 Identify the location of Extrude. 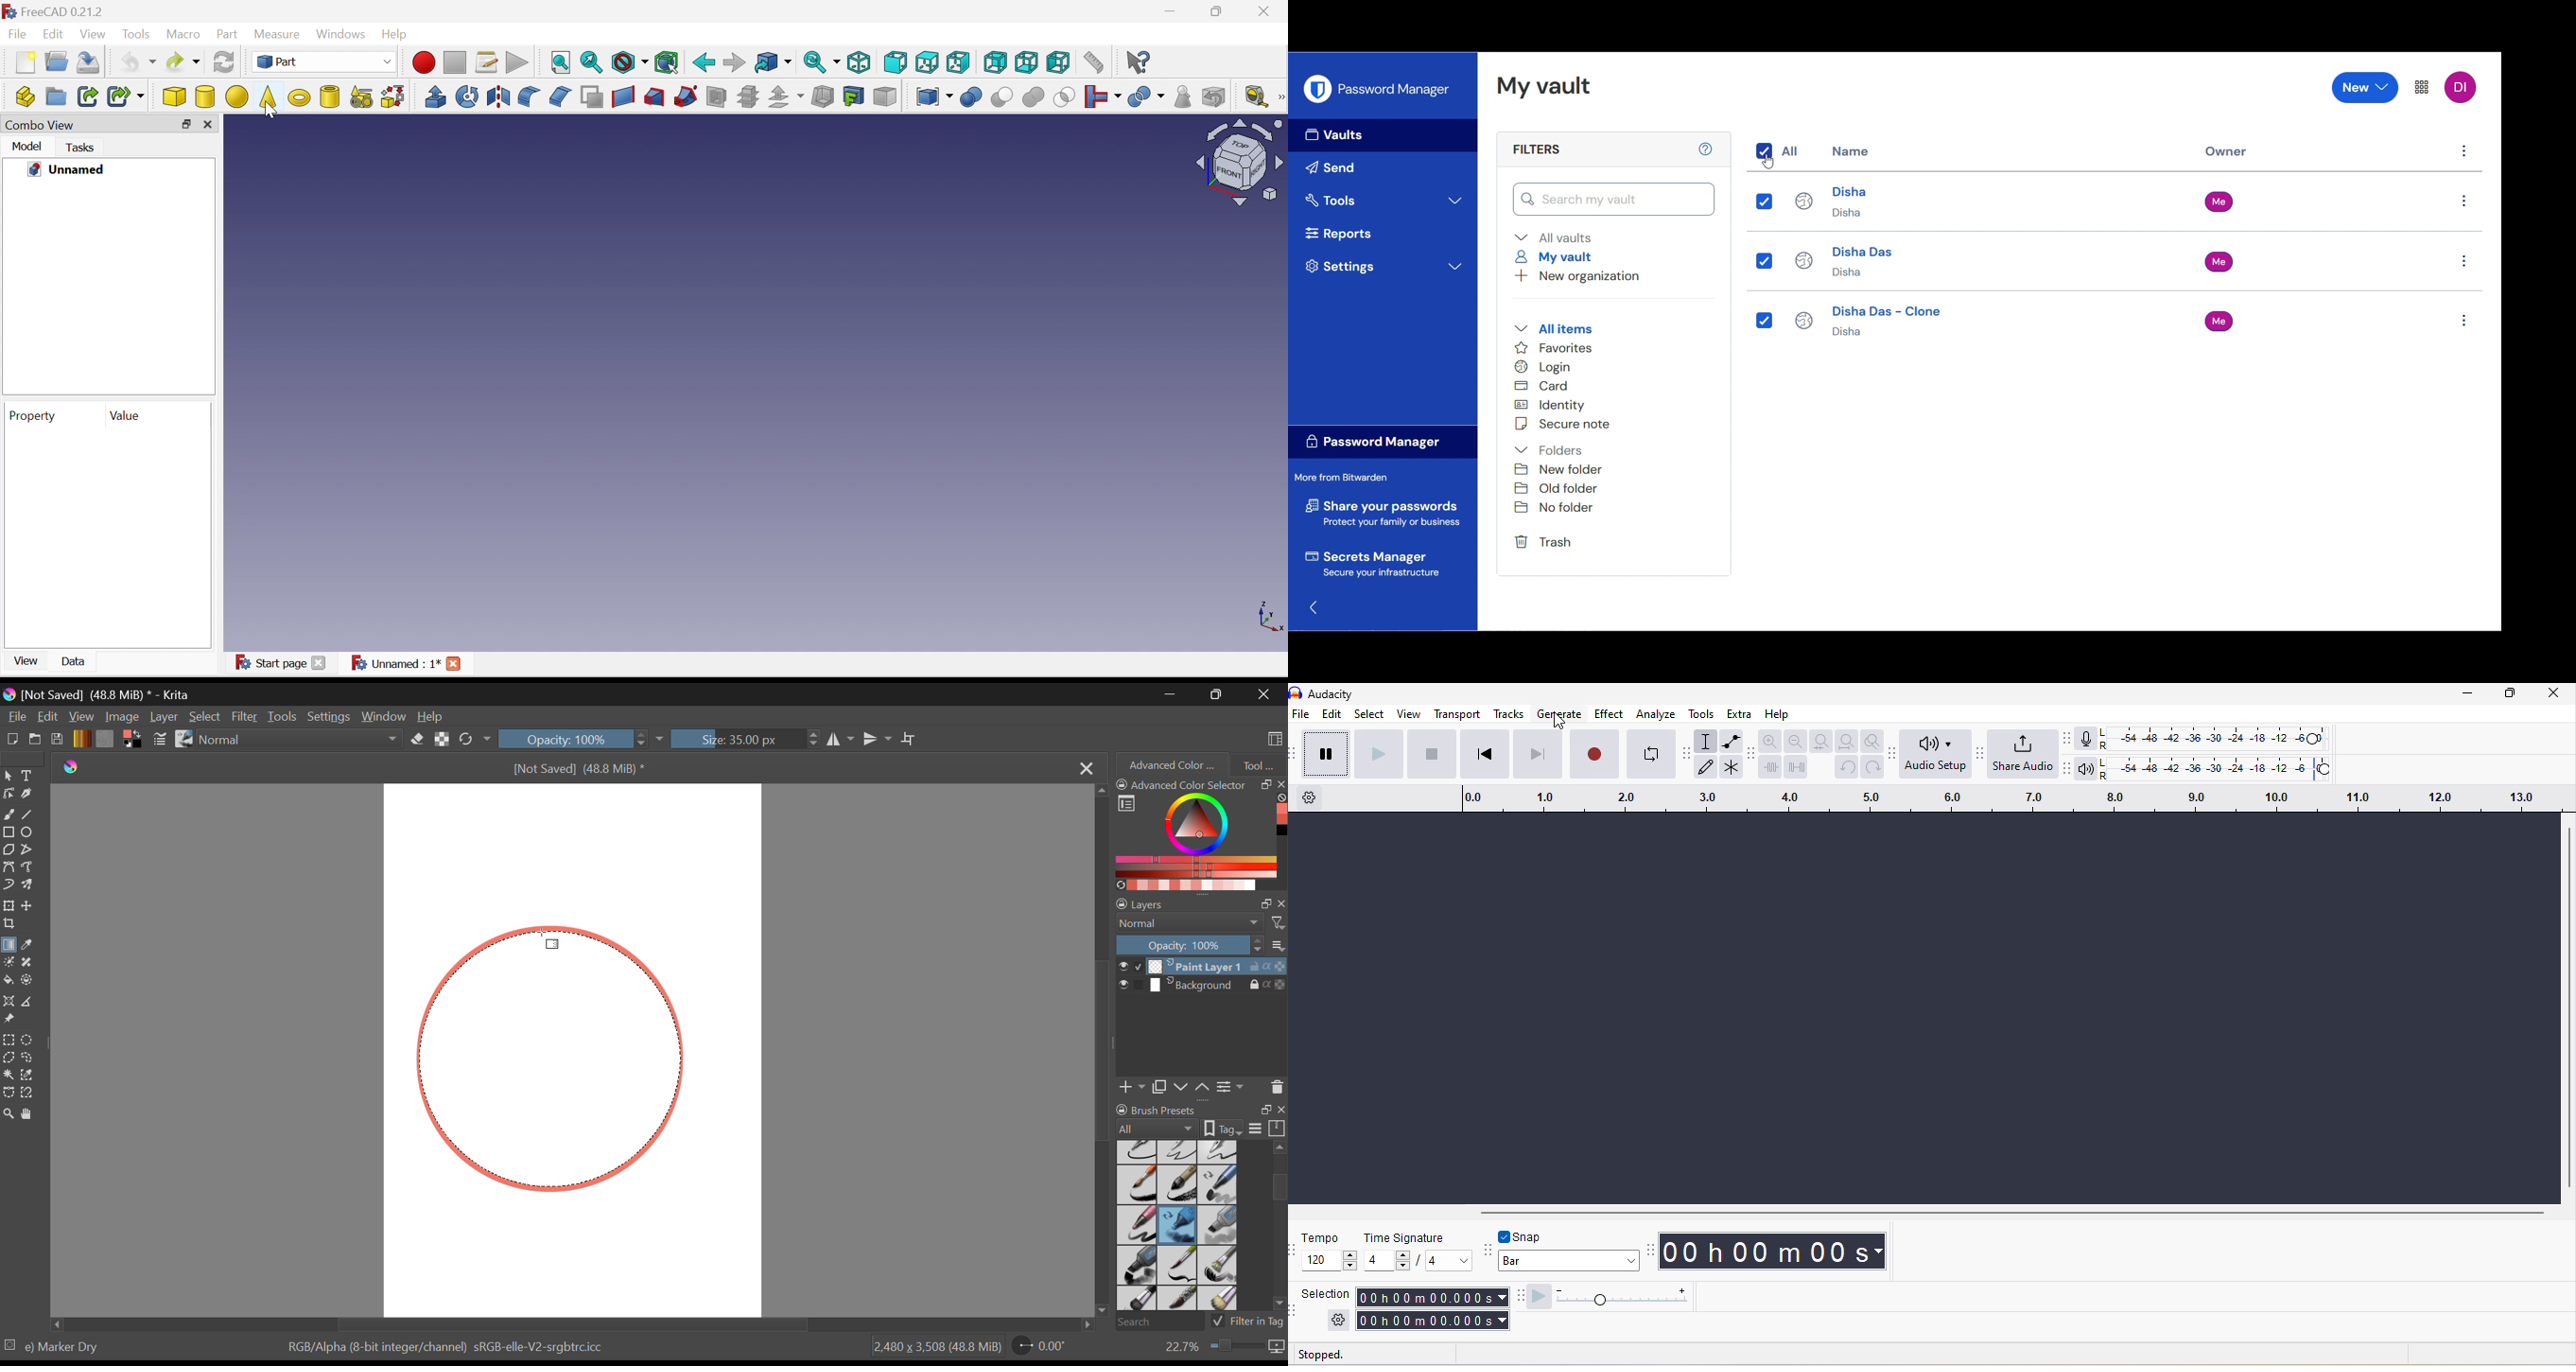
(434, 97).